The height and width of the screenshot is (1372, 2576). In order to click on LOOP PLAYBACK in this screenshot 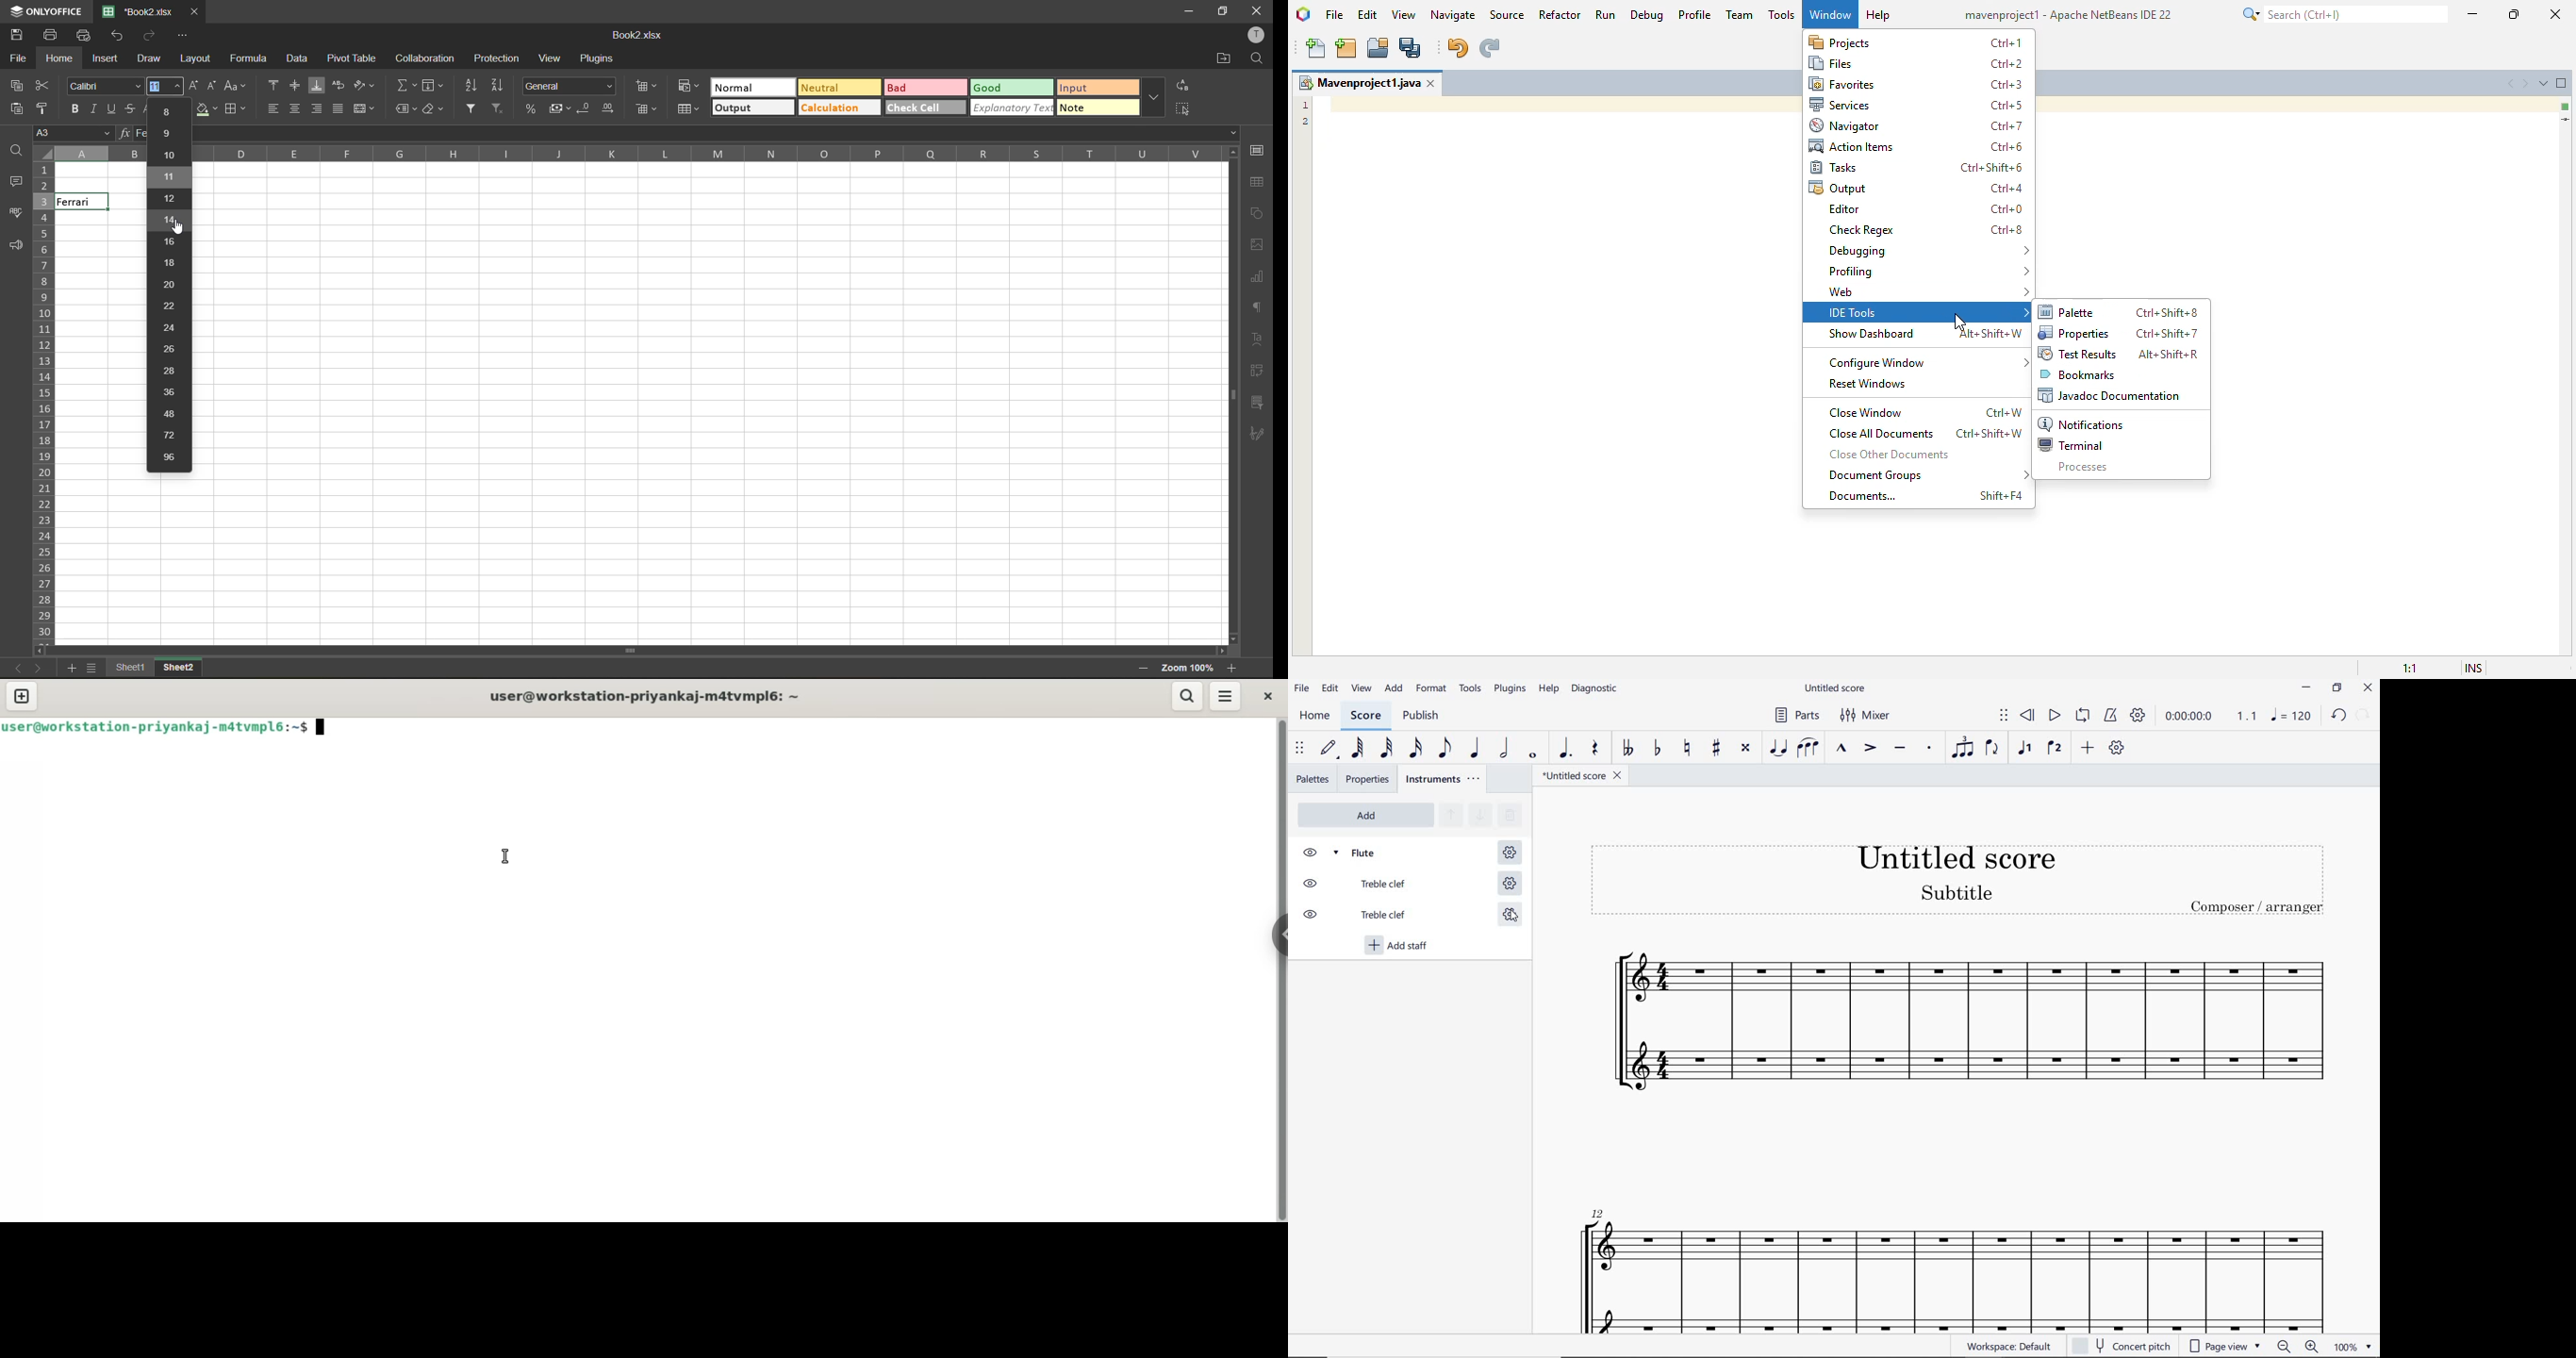, I will do `click(2082, 718)`.